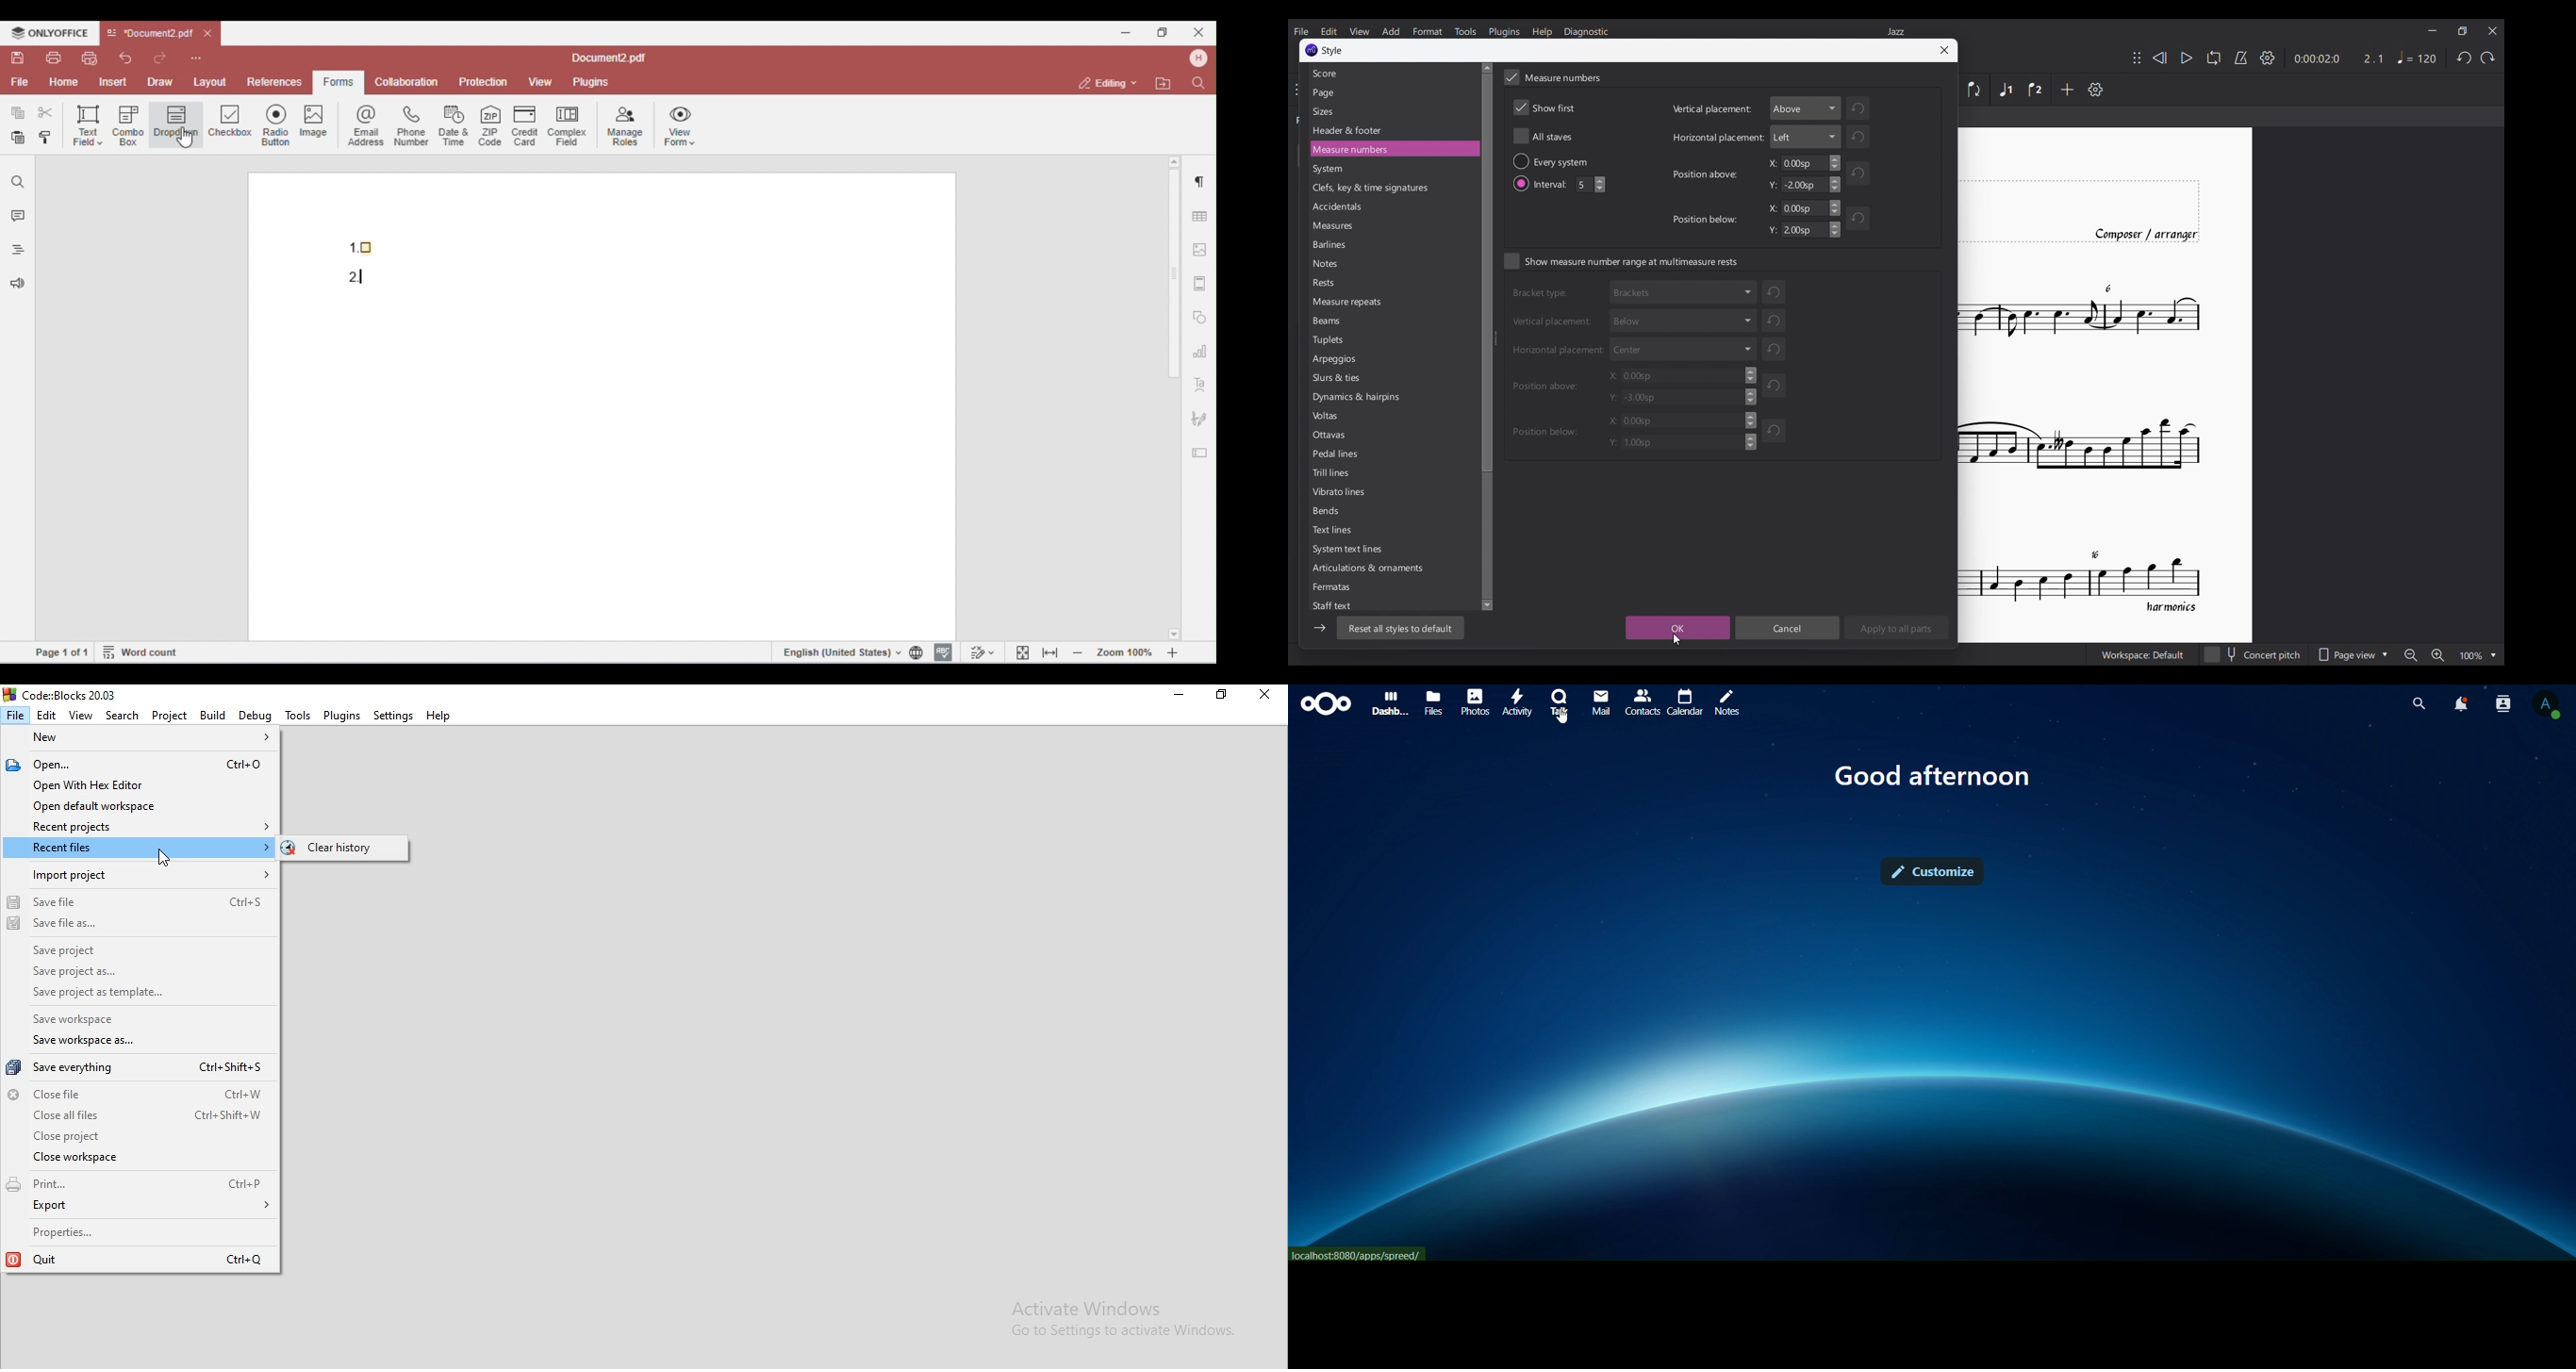 The width and height of the screenshot is (2576, 1372). Describe the element at coordinates (1861, 222) in the screenshot. I see `Refresh` at that location.